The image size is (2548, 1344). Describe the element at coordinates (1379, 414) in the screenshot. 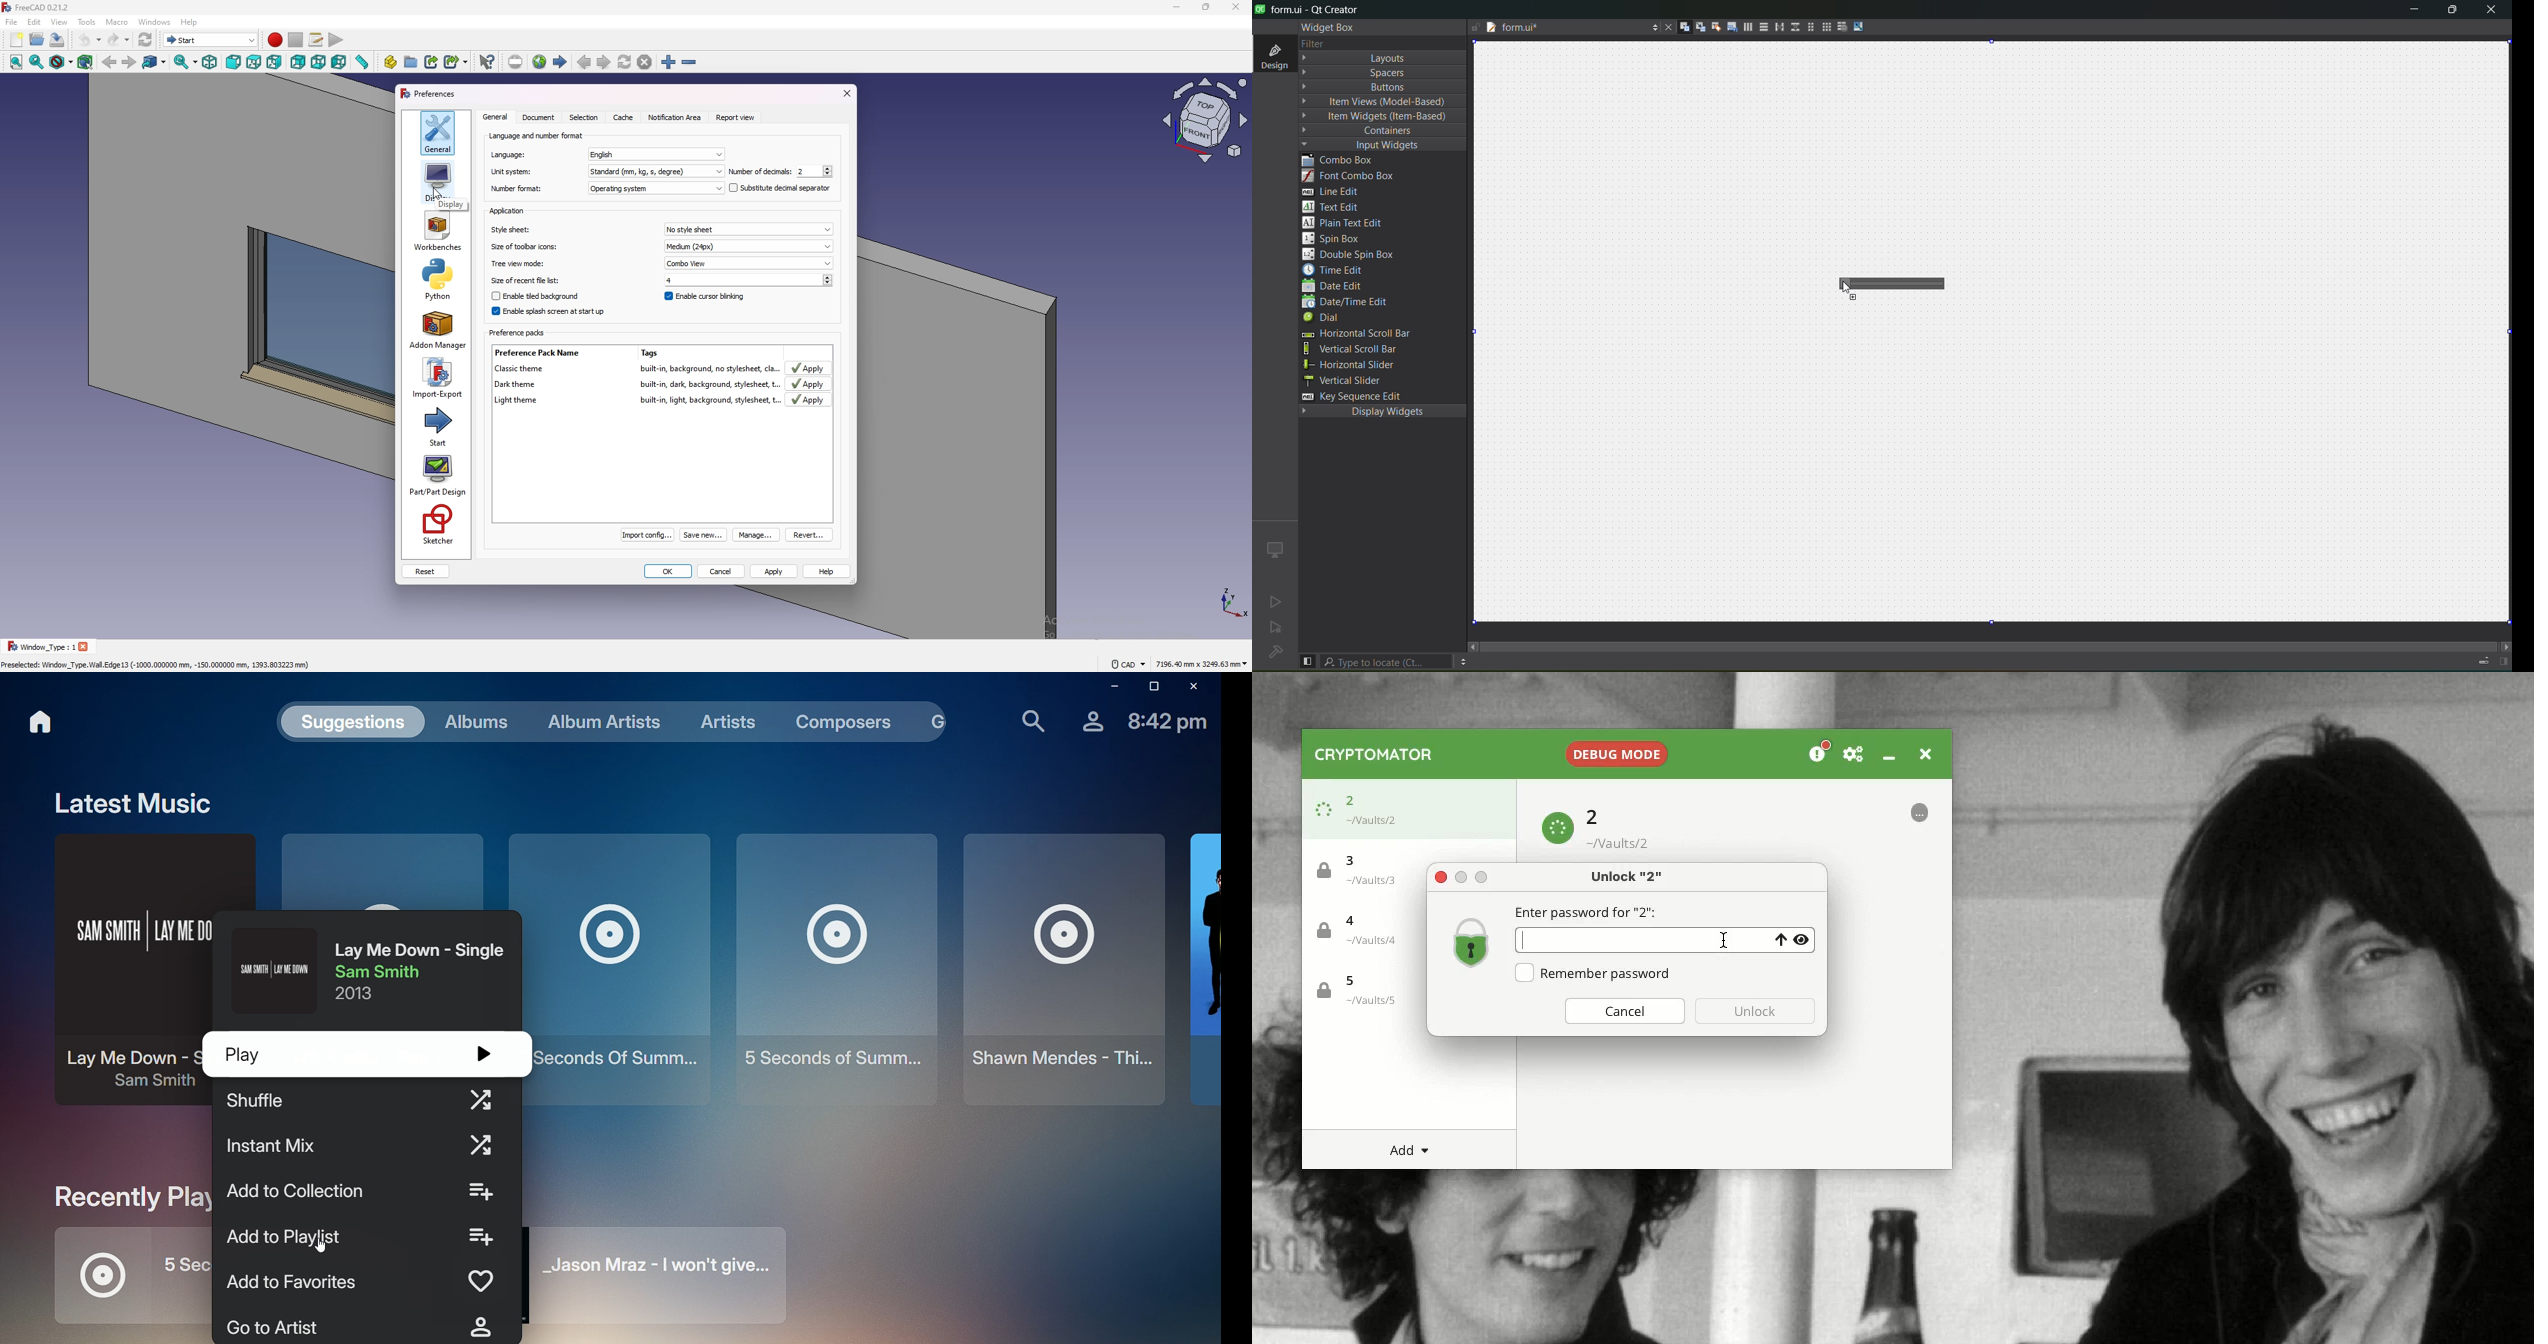

I see `display widgets` at that location.